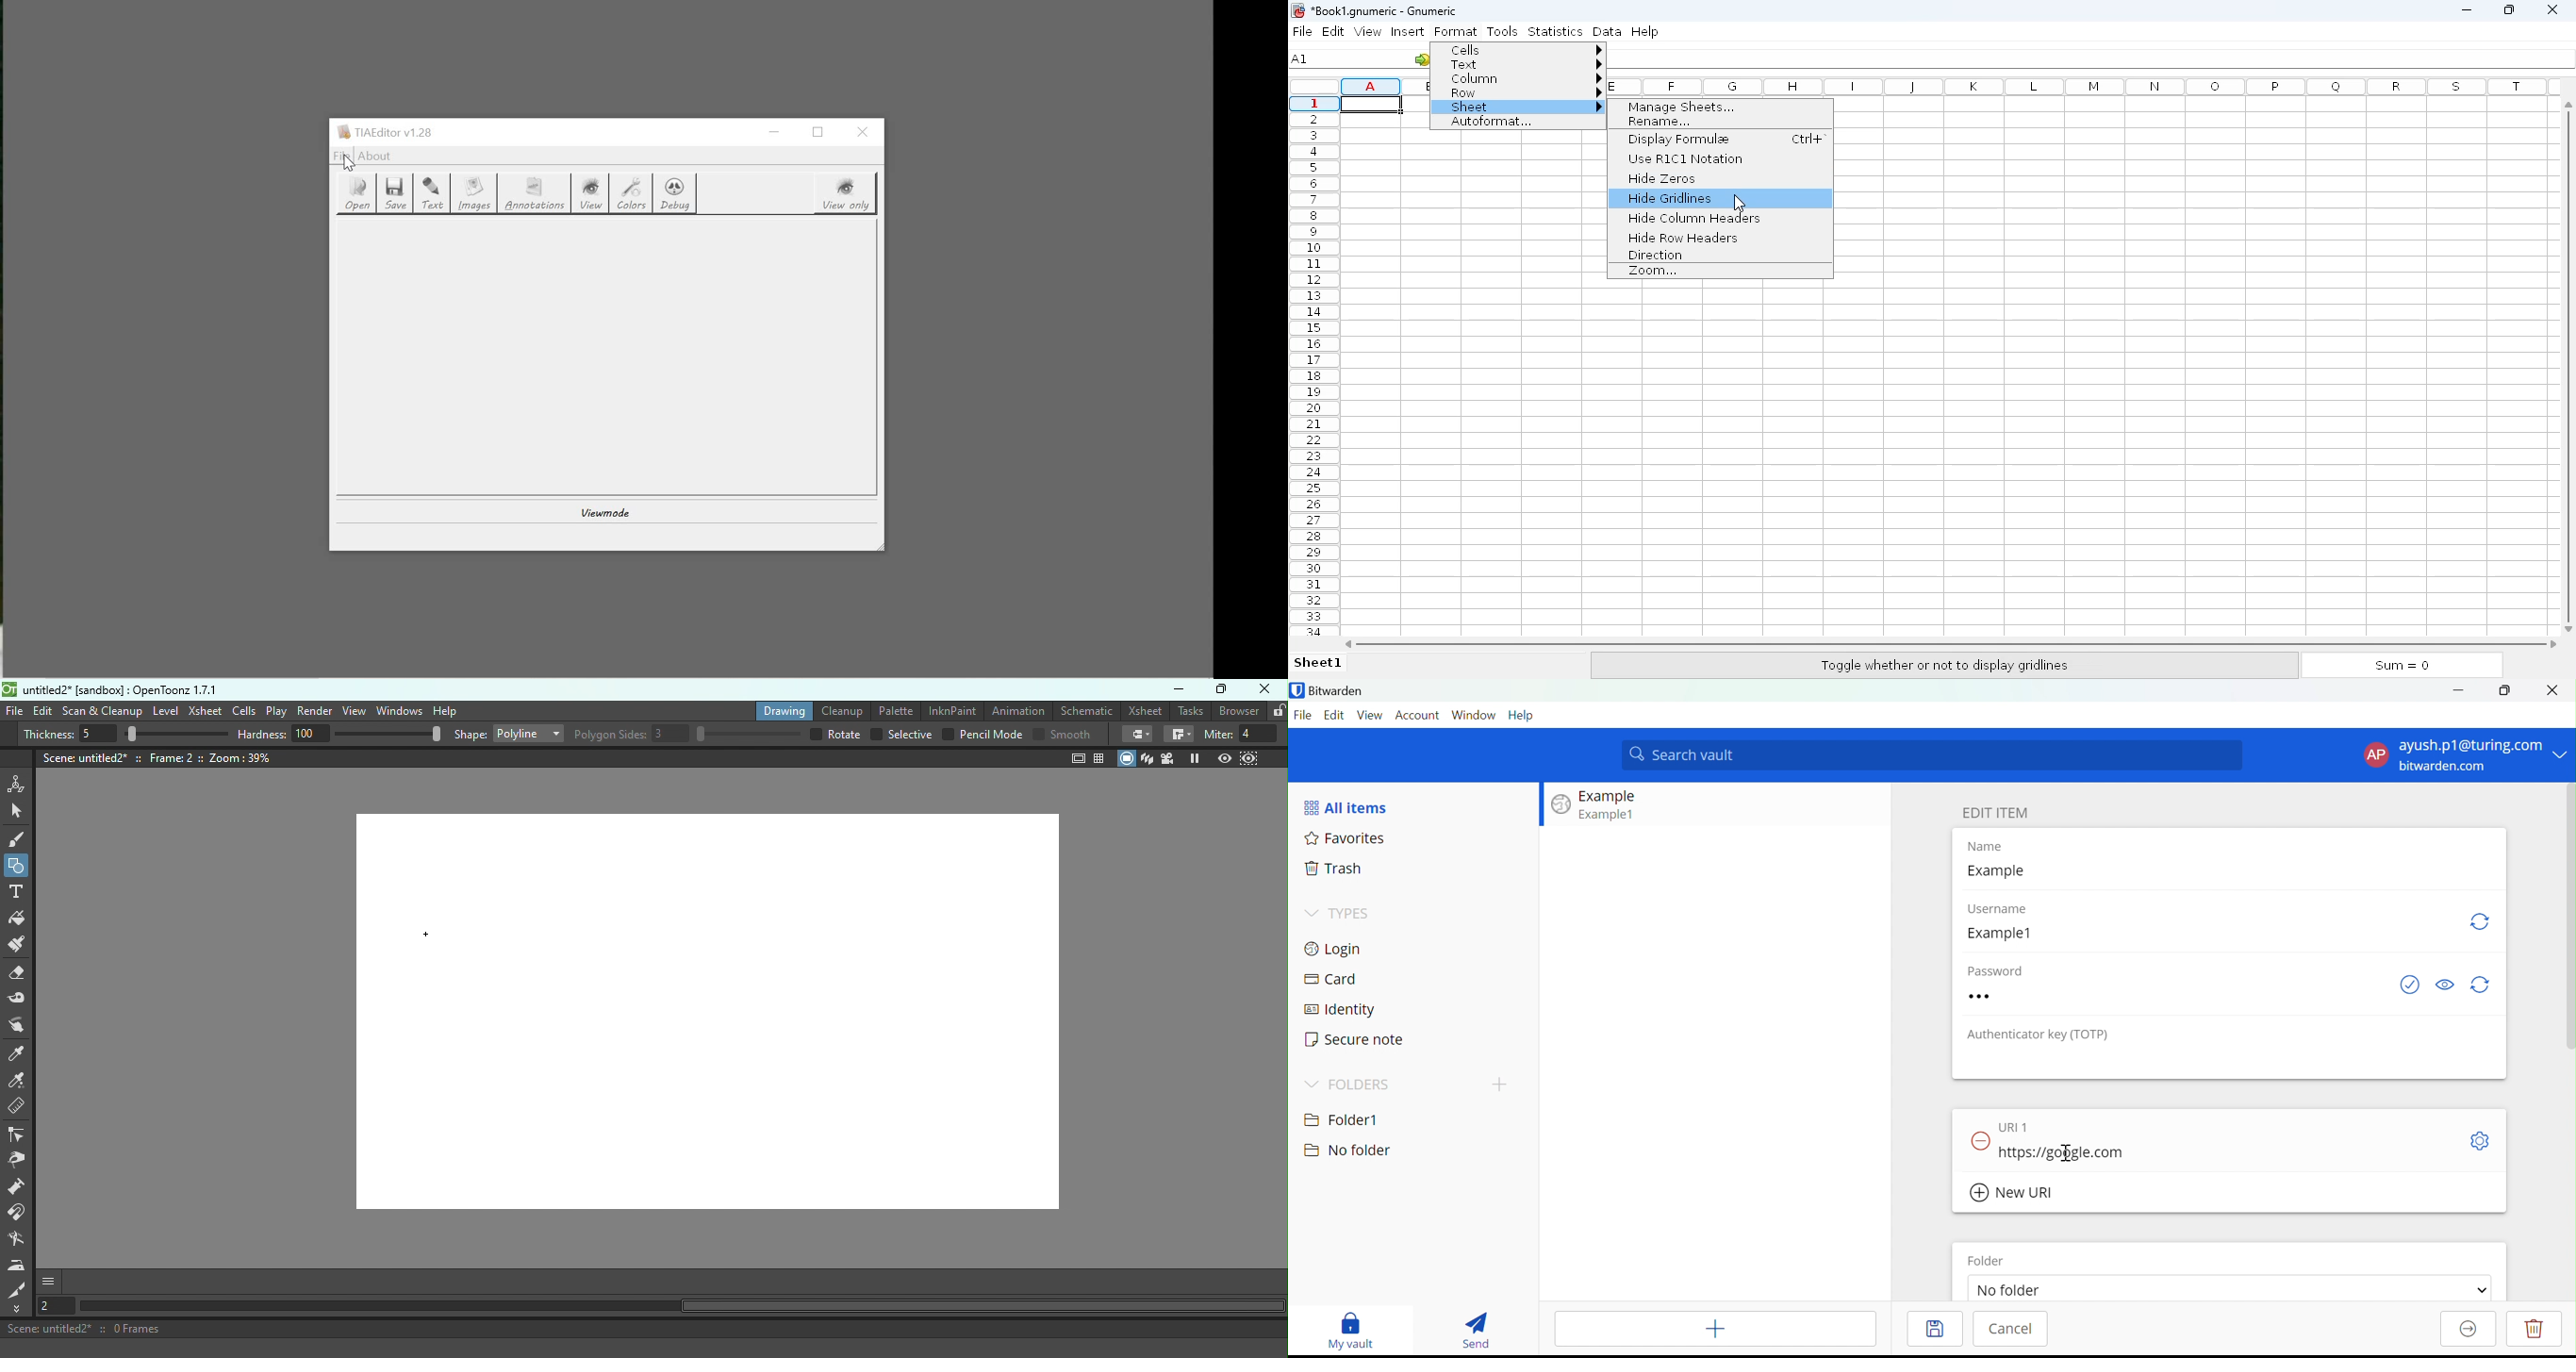  What do you see at coordinates (1678, 139) in the screenshot?
I see `display formulae` at bounding box center [1678, 139].